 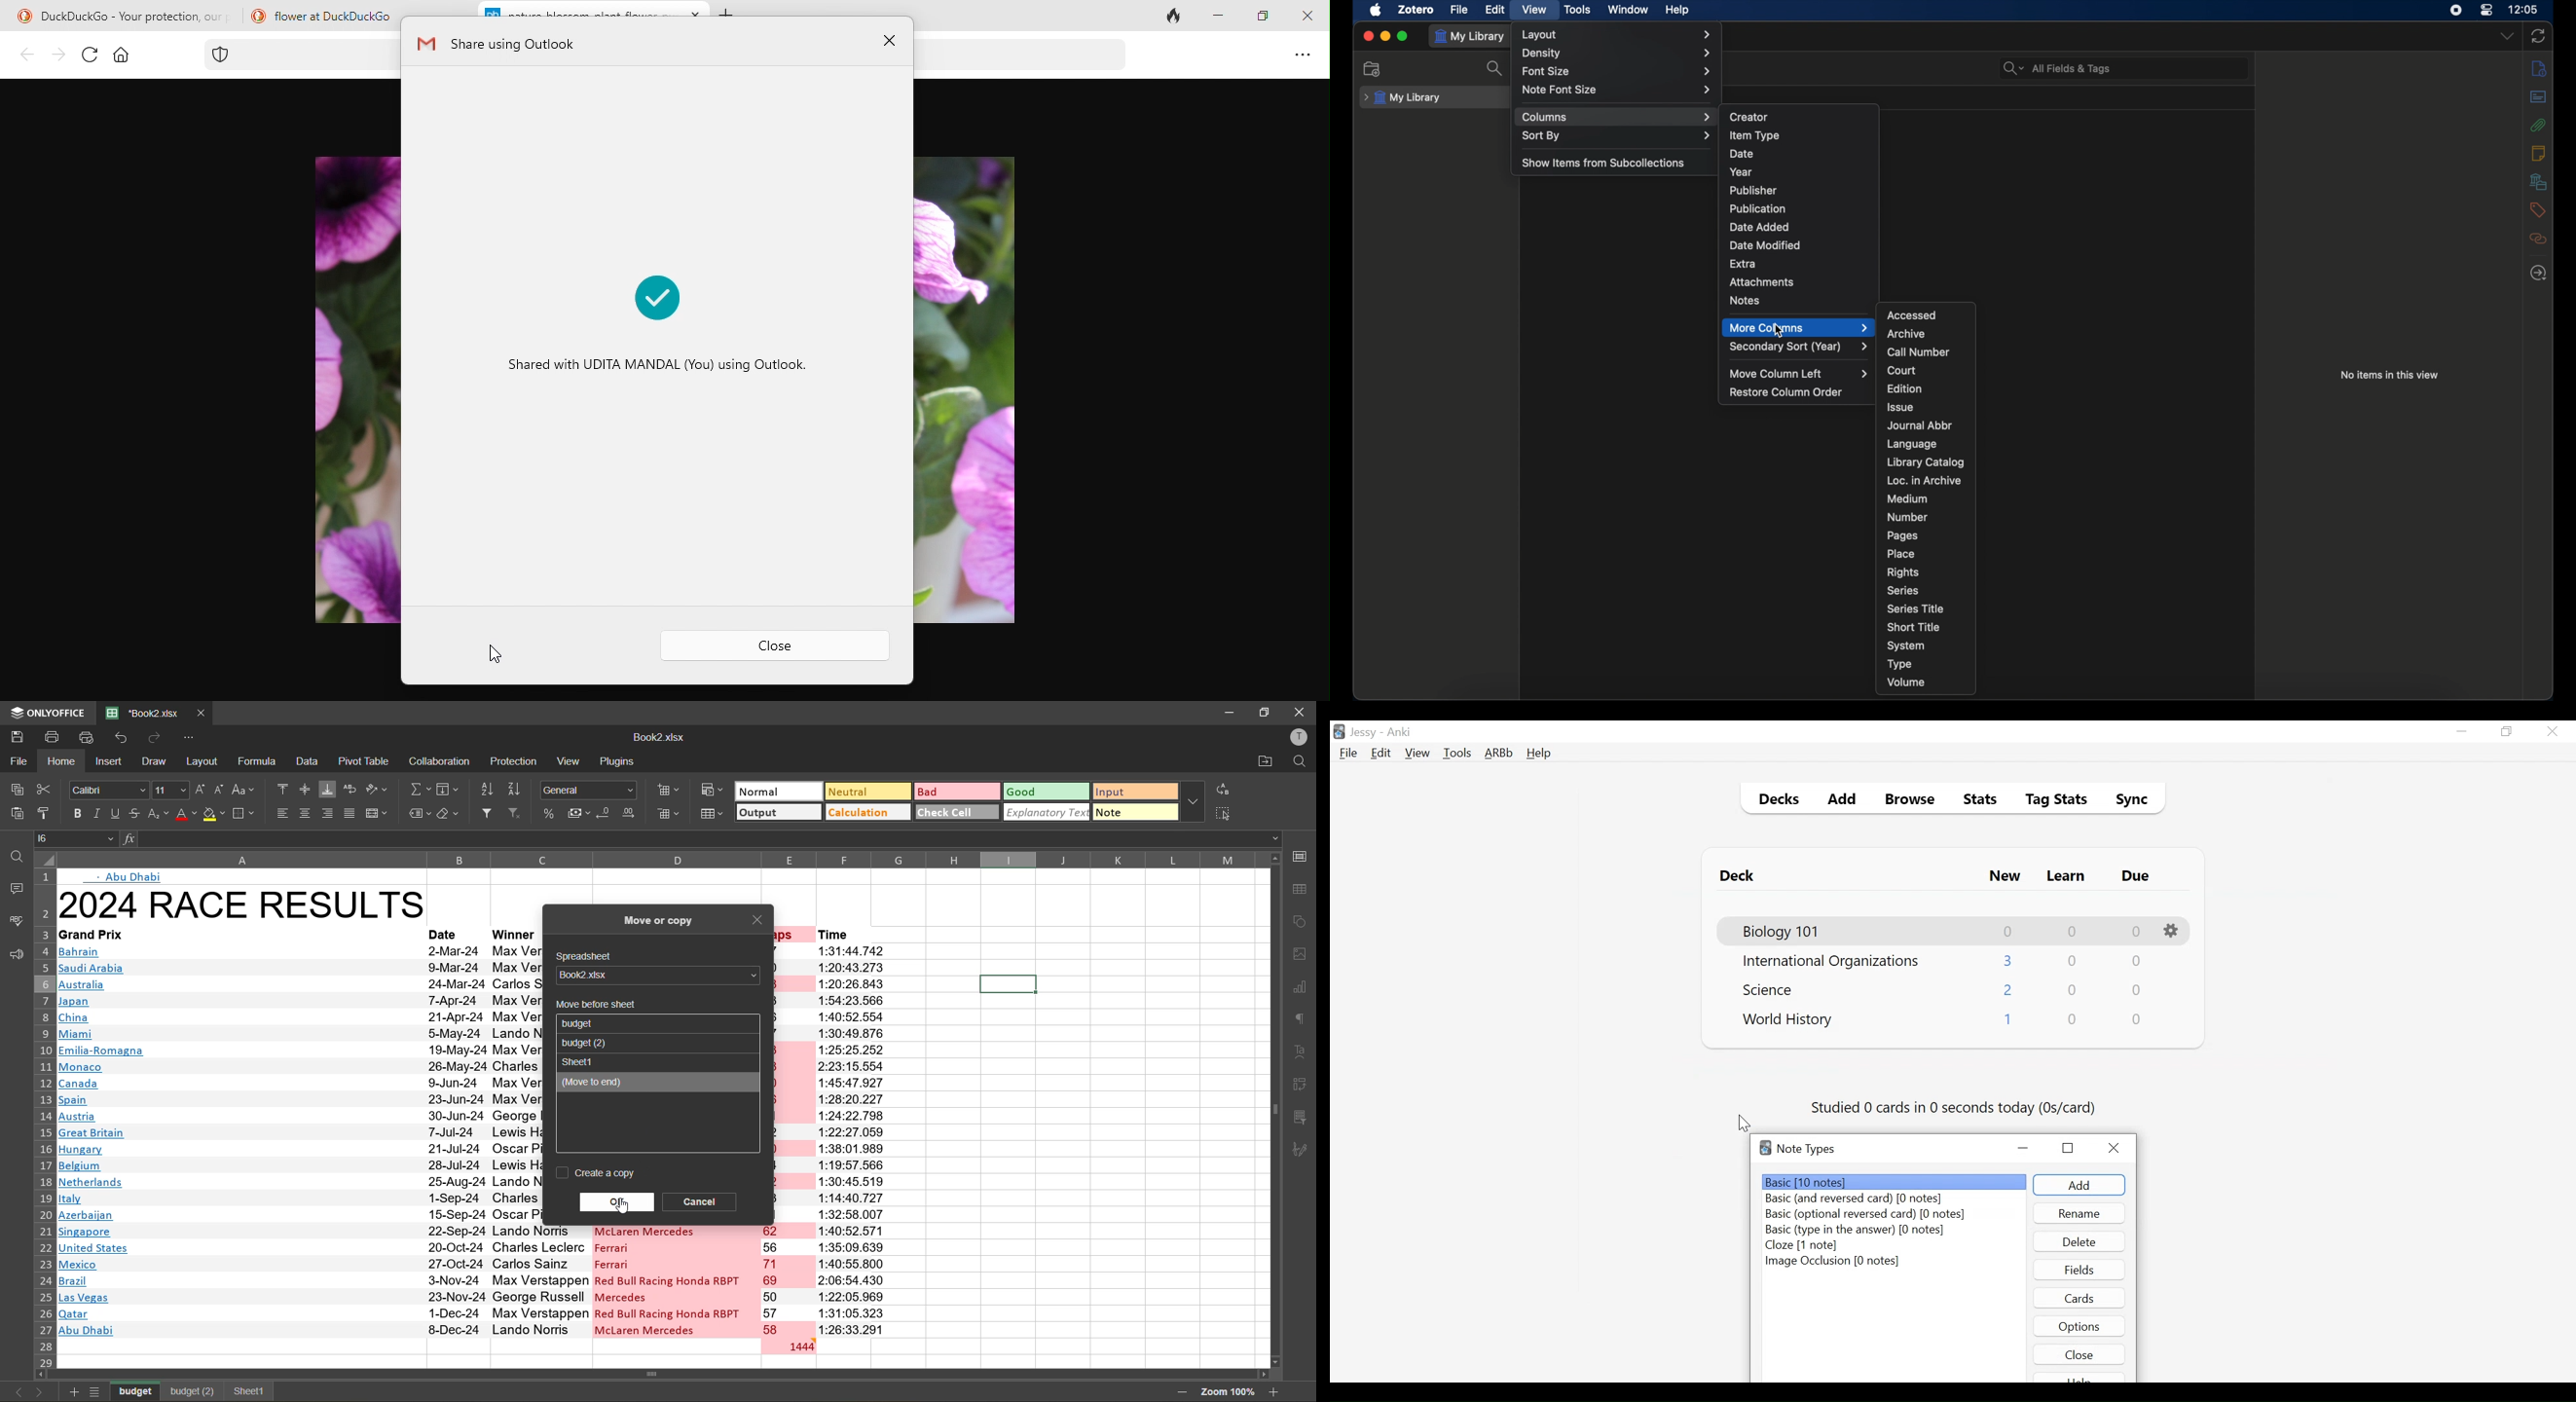 I want to click on journal abbr, so click(x=1921, y=426).